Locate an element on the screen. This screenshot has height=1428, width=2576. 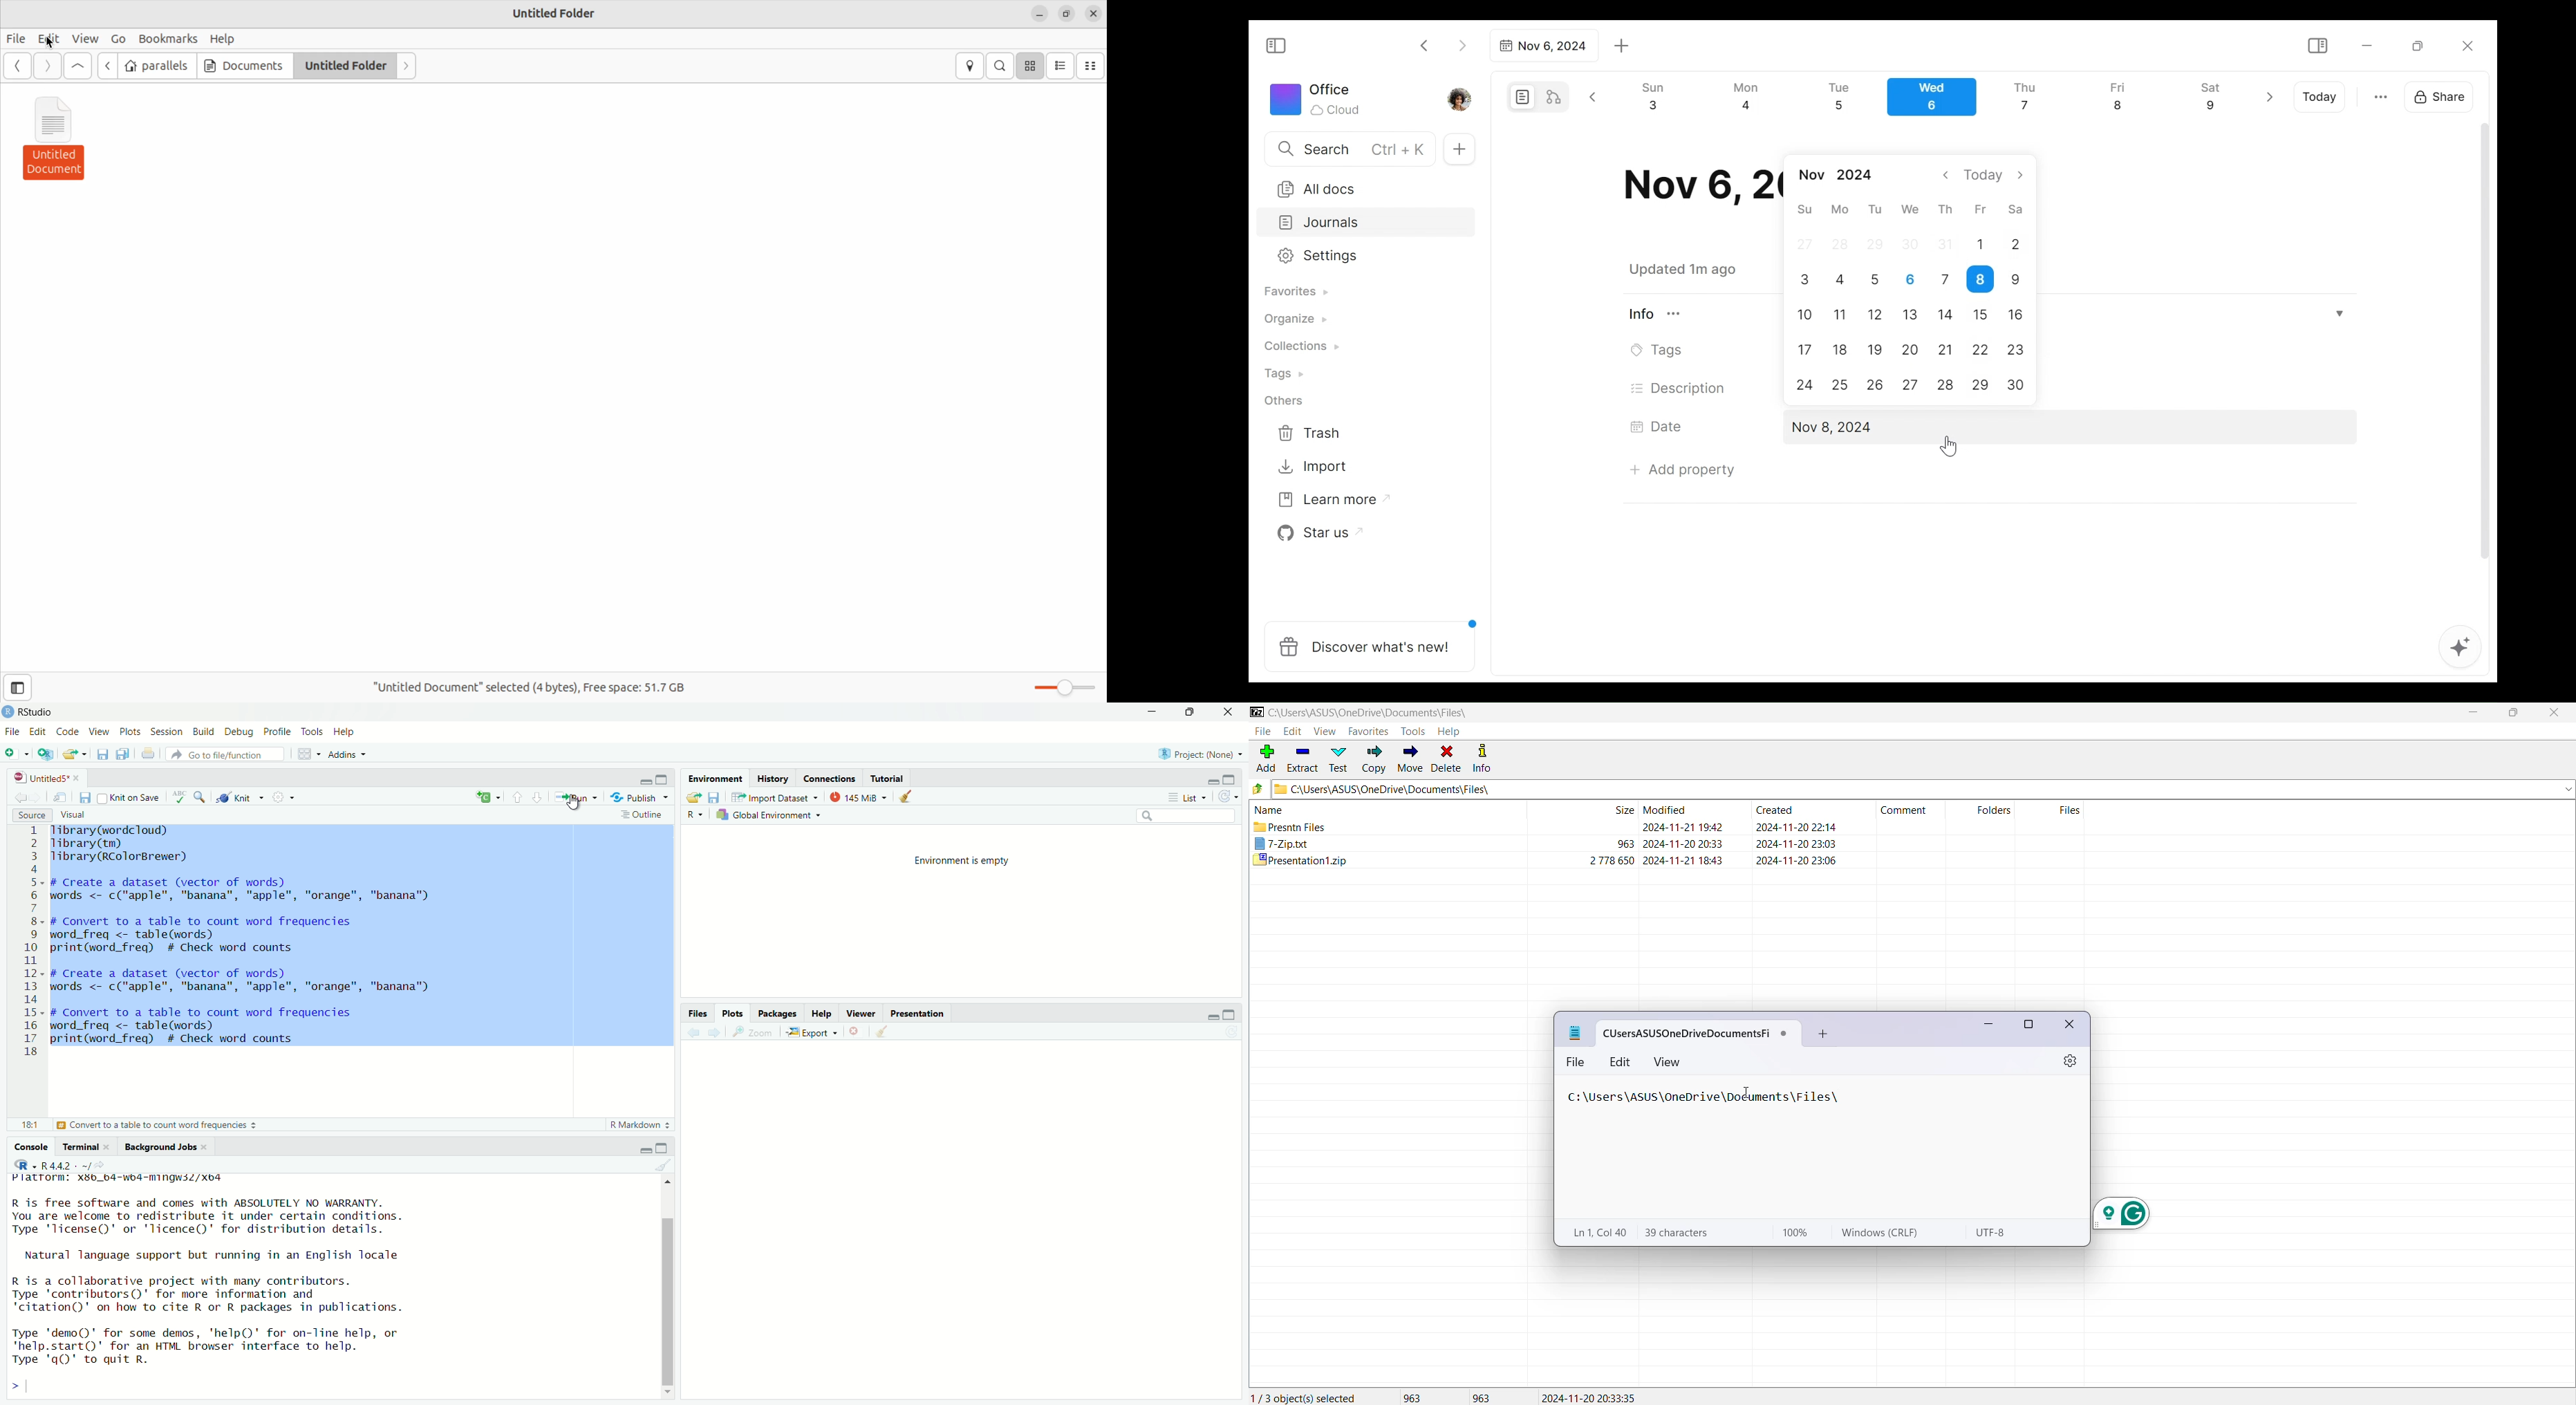
presentation1.zip is located at coordinates (1300, 859).